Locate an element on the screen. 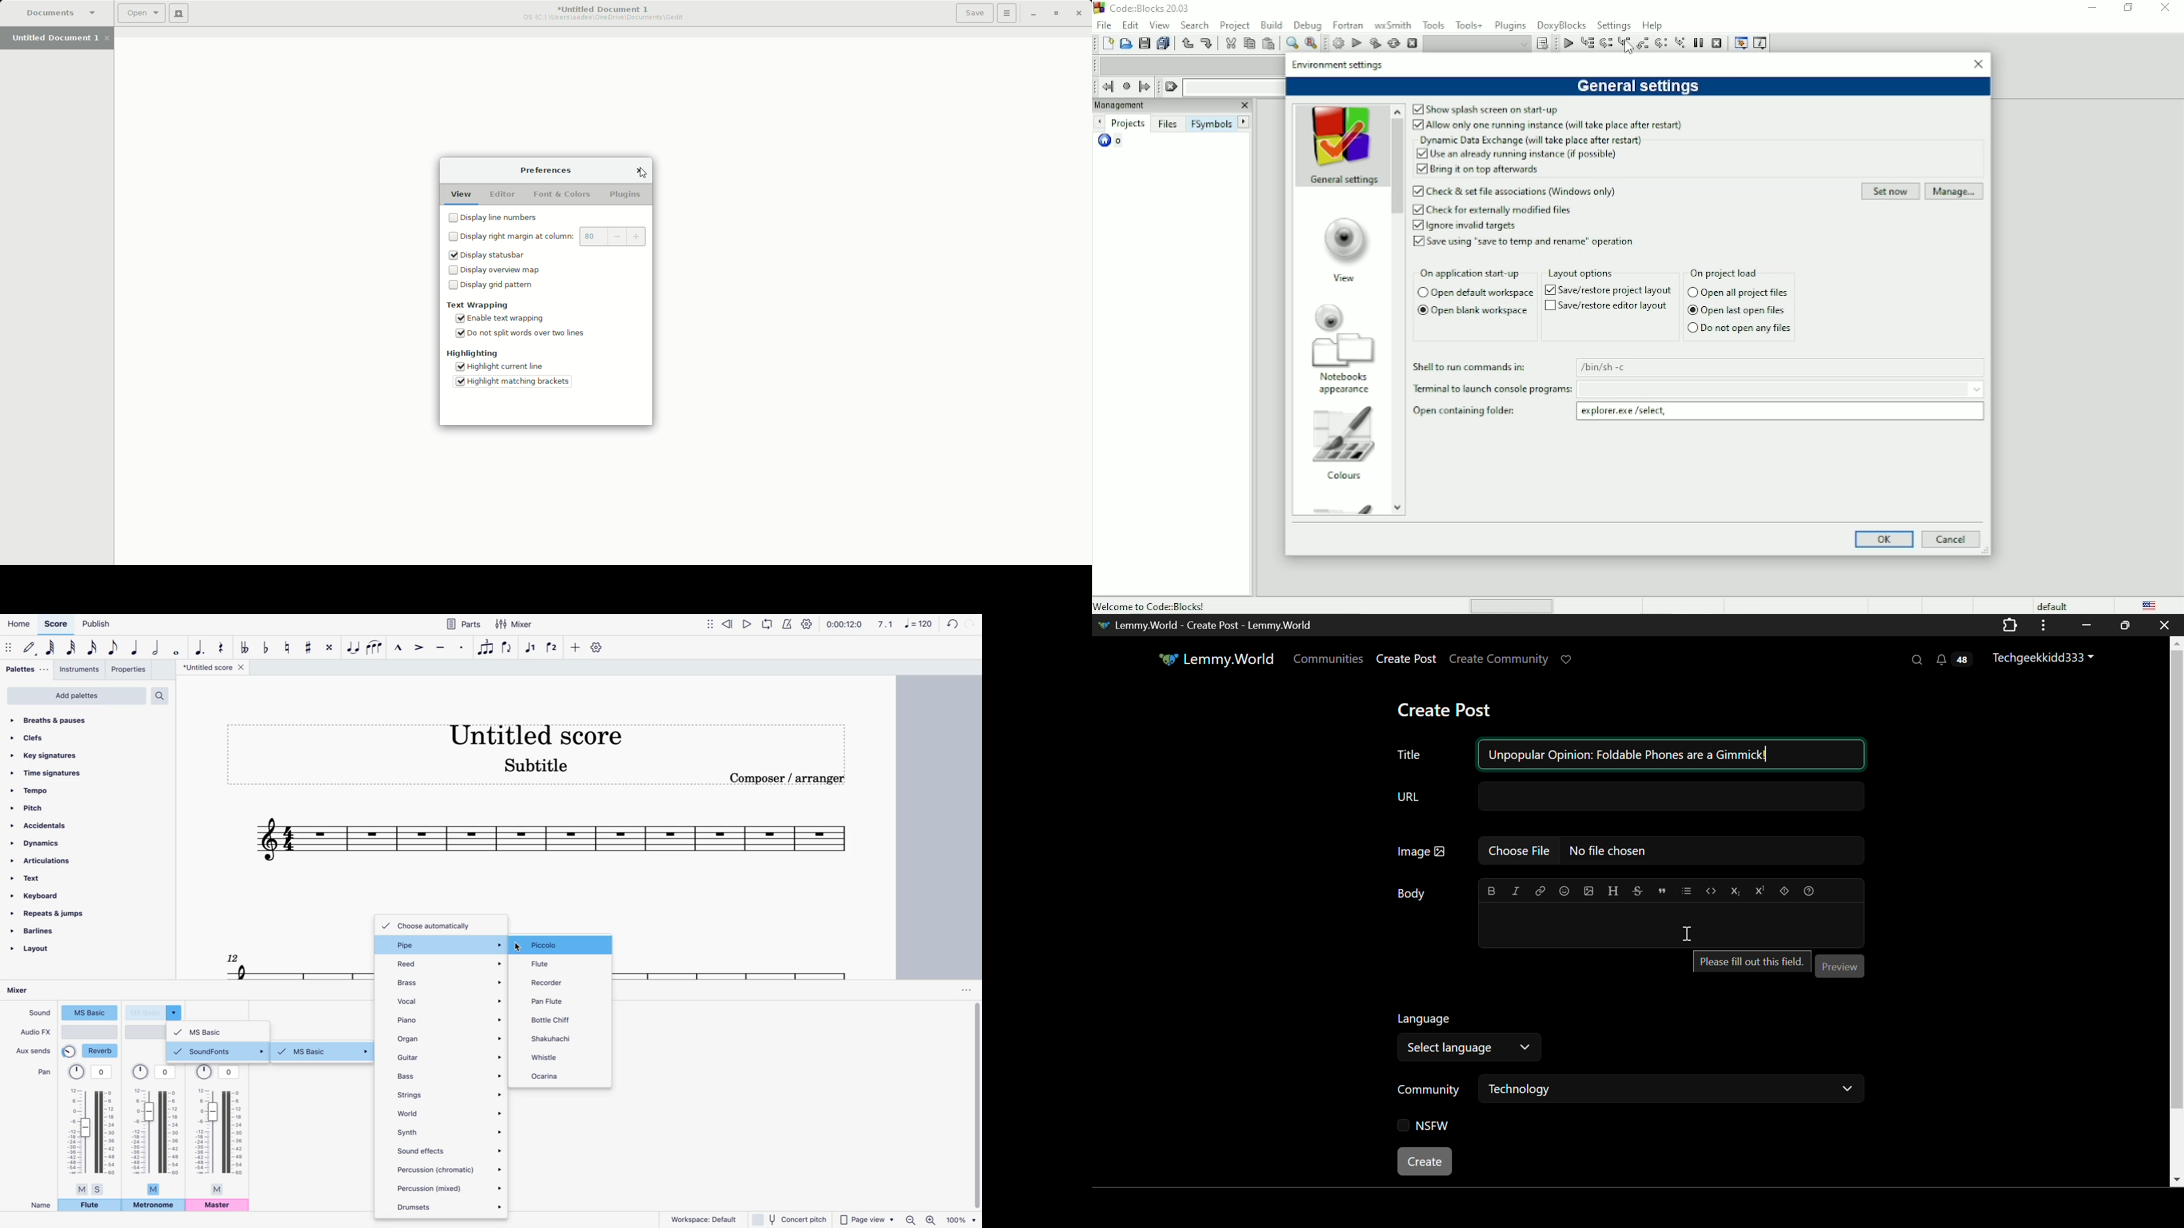  search is located at coordinates (164, 694).